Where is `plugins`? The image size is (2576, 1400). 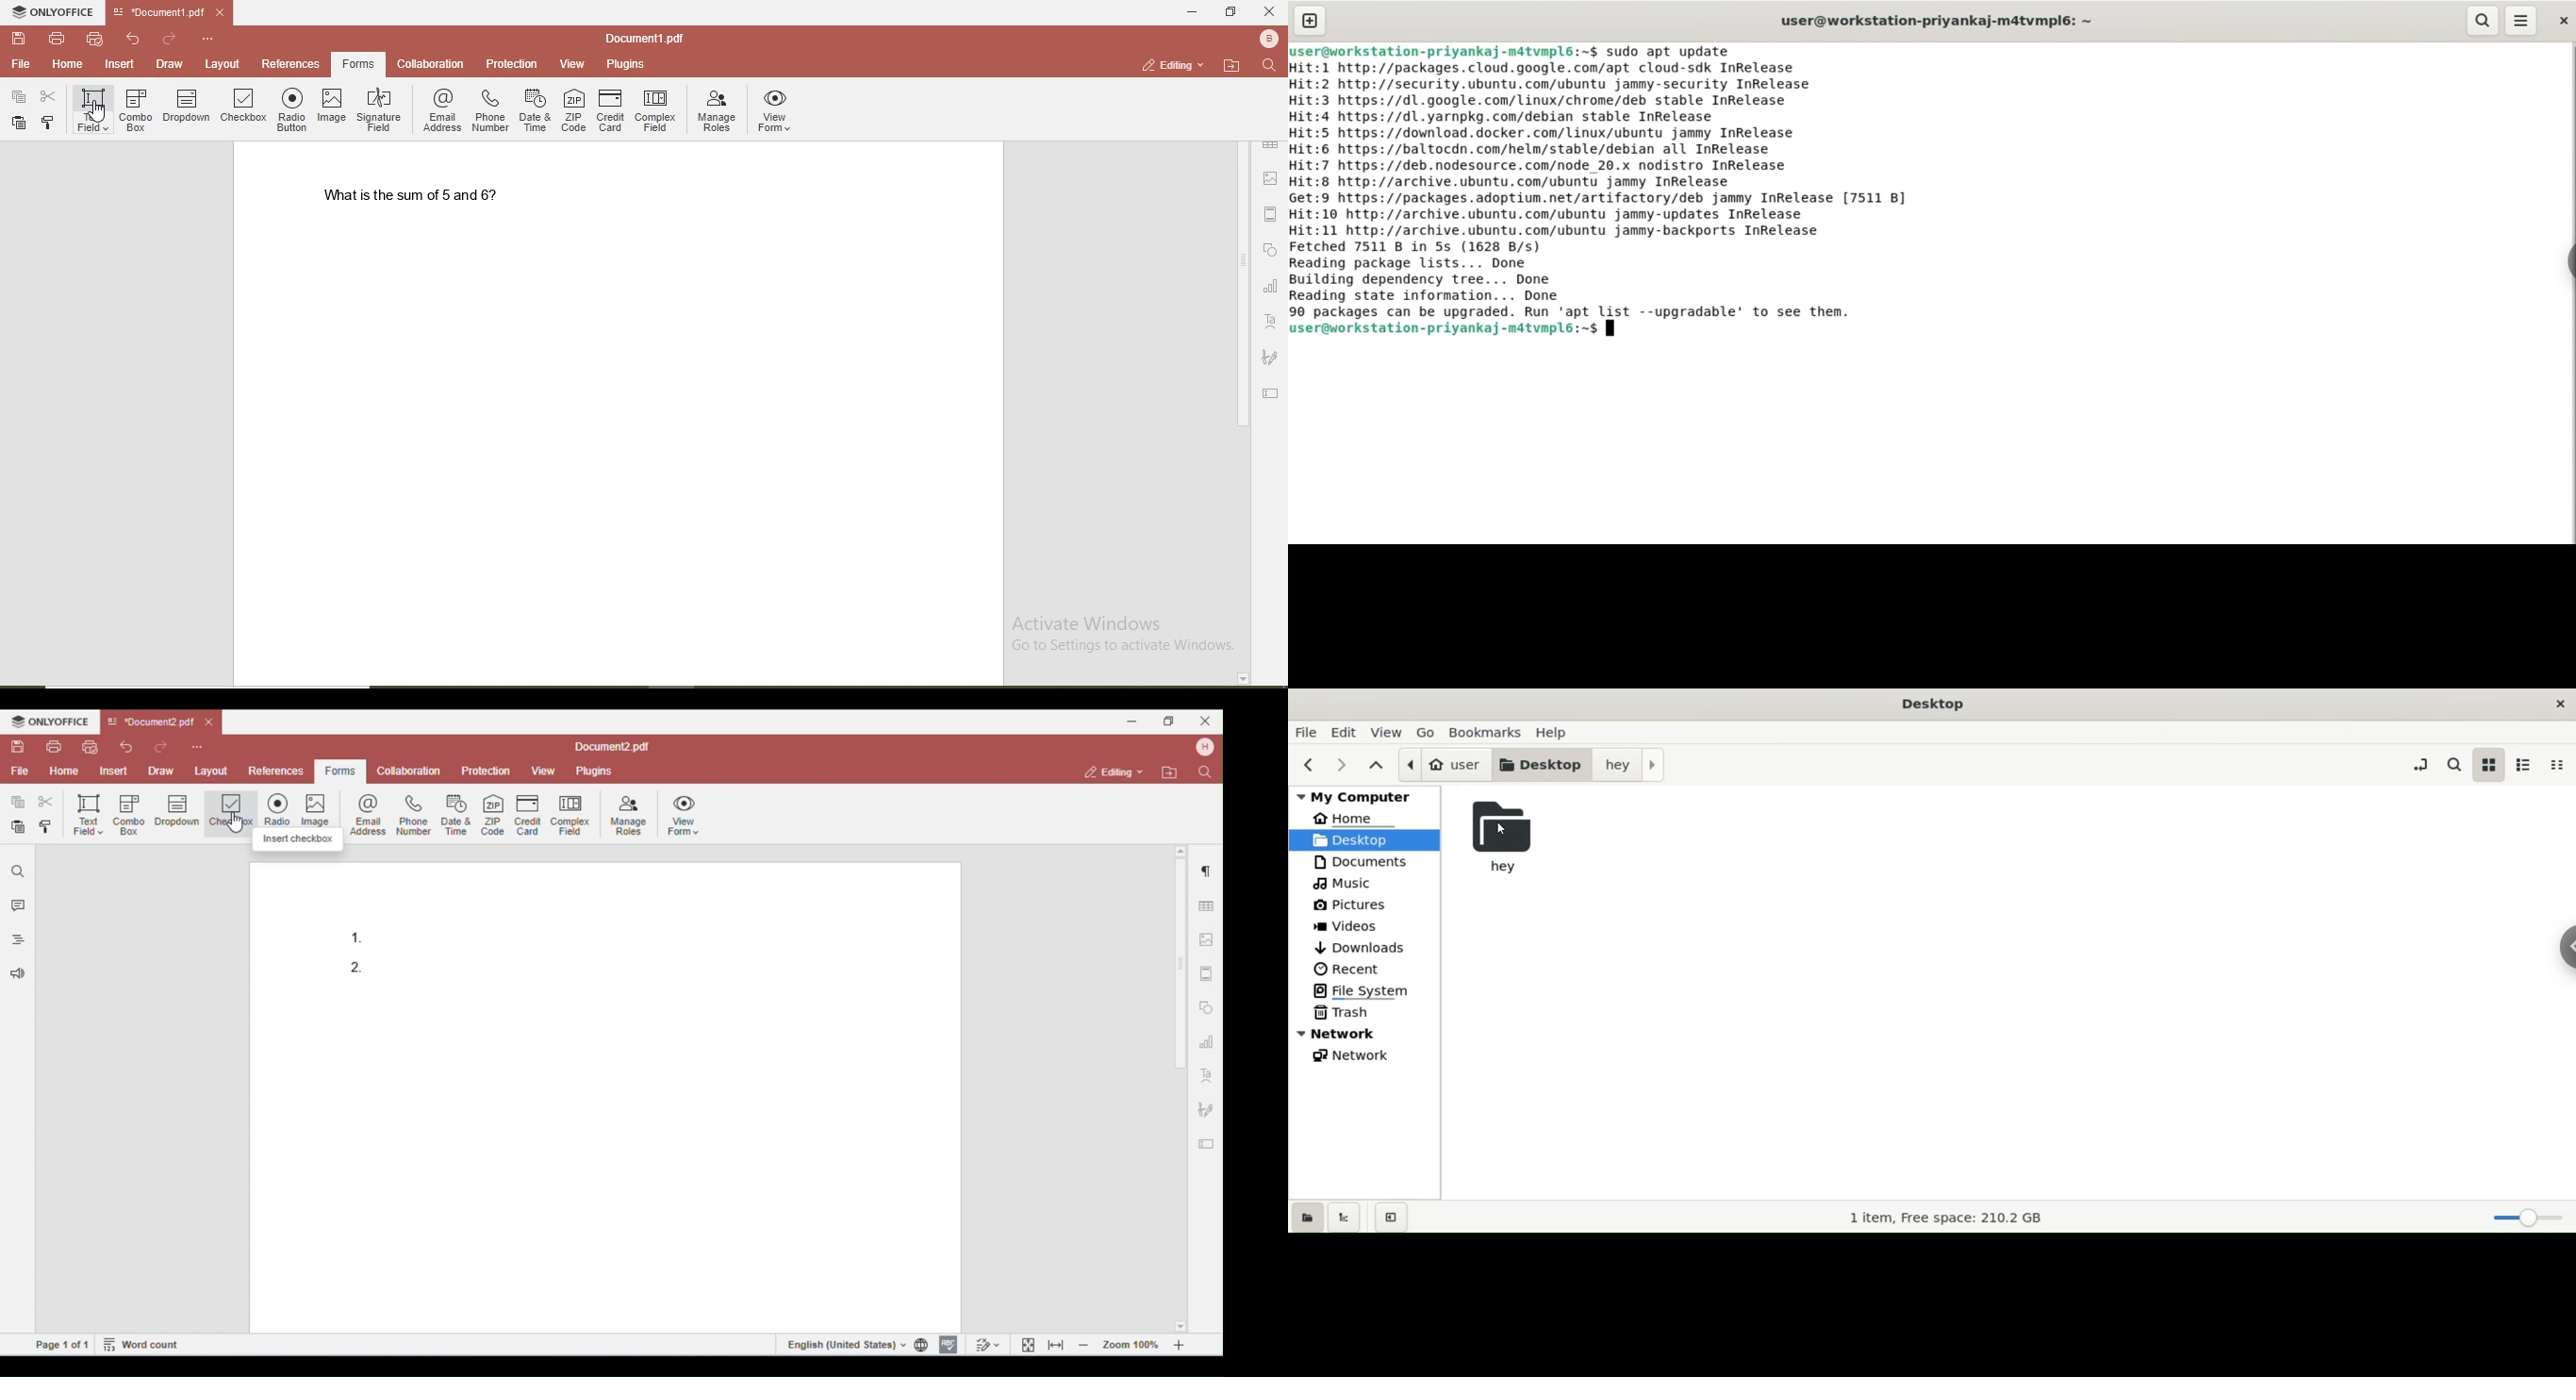 plugins is located at coordinates (627, 65).